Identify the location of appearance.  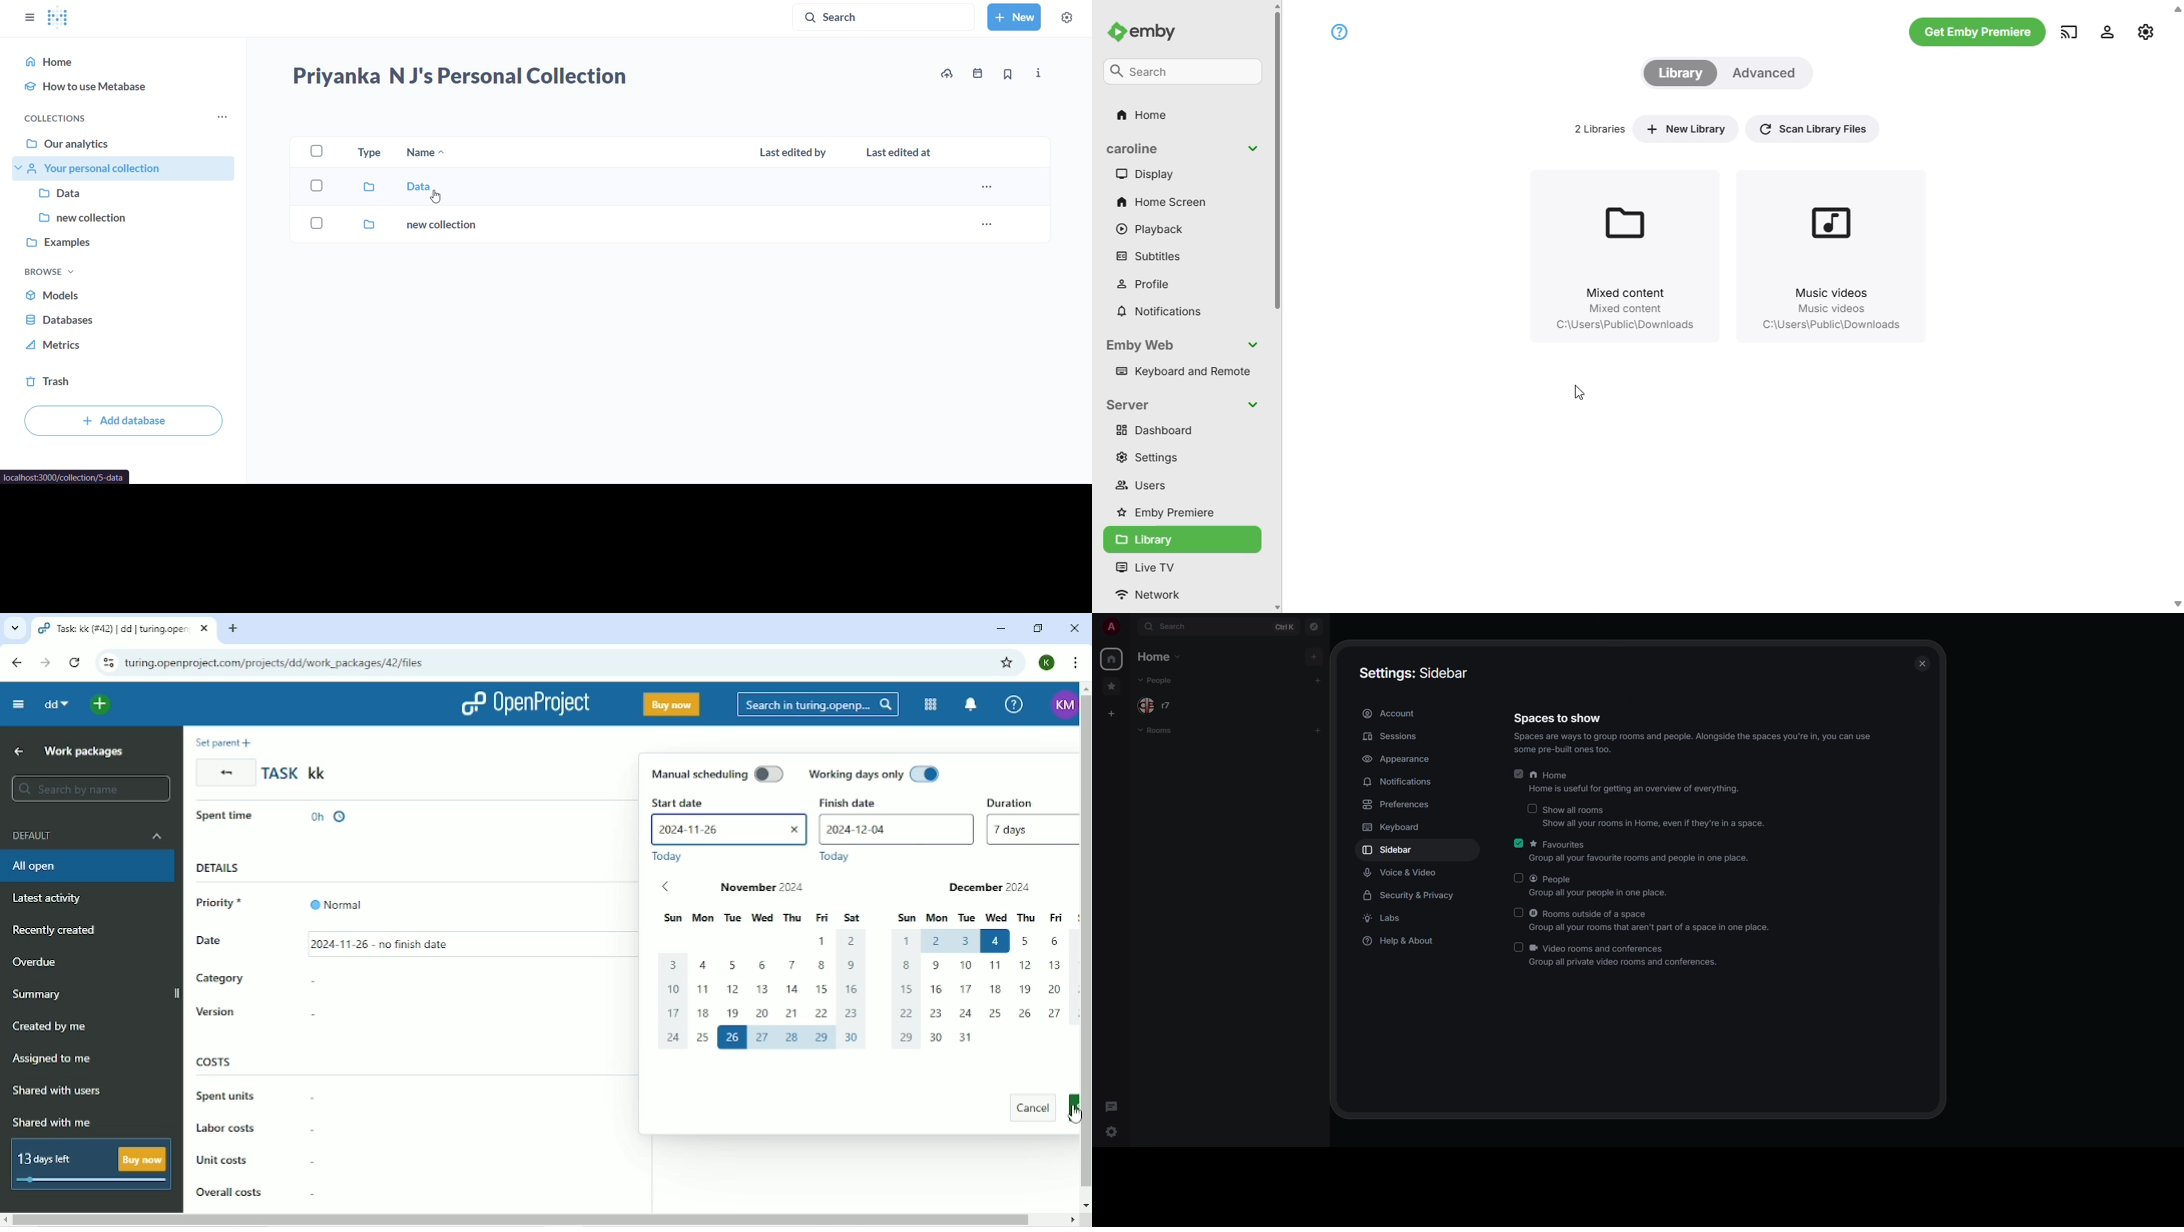
(1413, 759).